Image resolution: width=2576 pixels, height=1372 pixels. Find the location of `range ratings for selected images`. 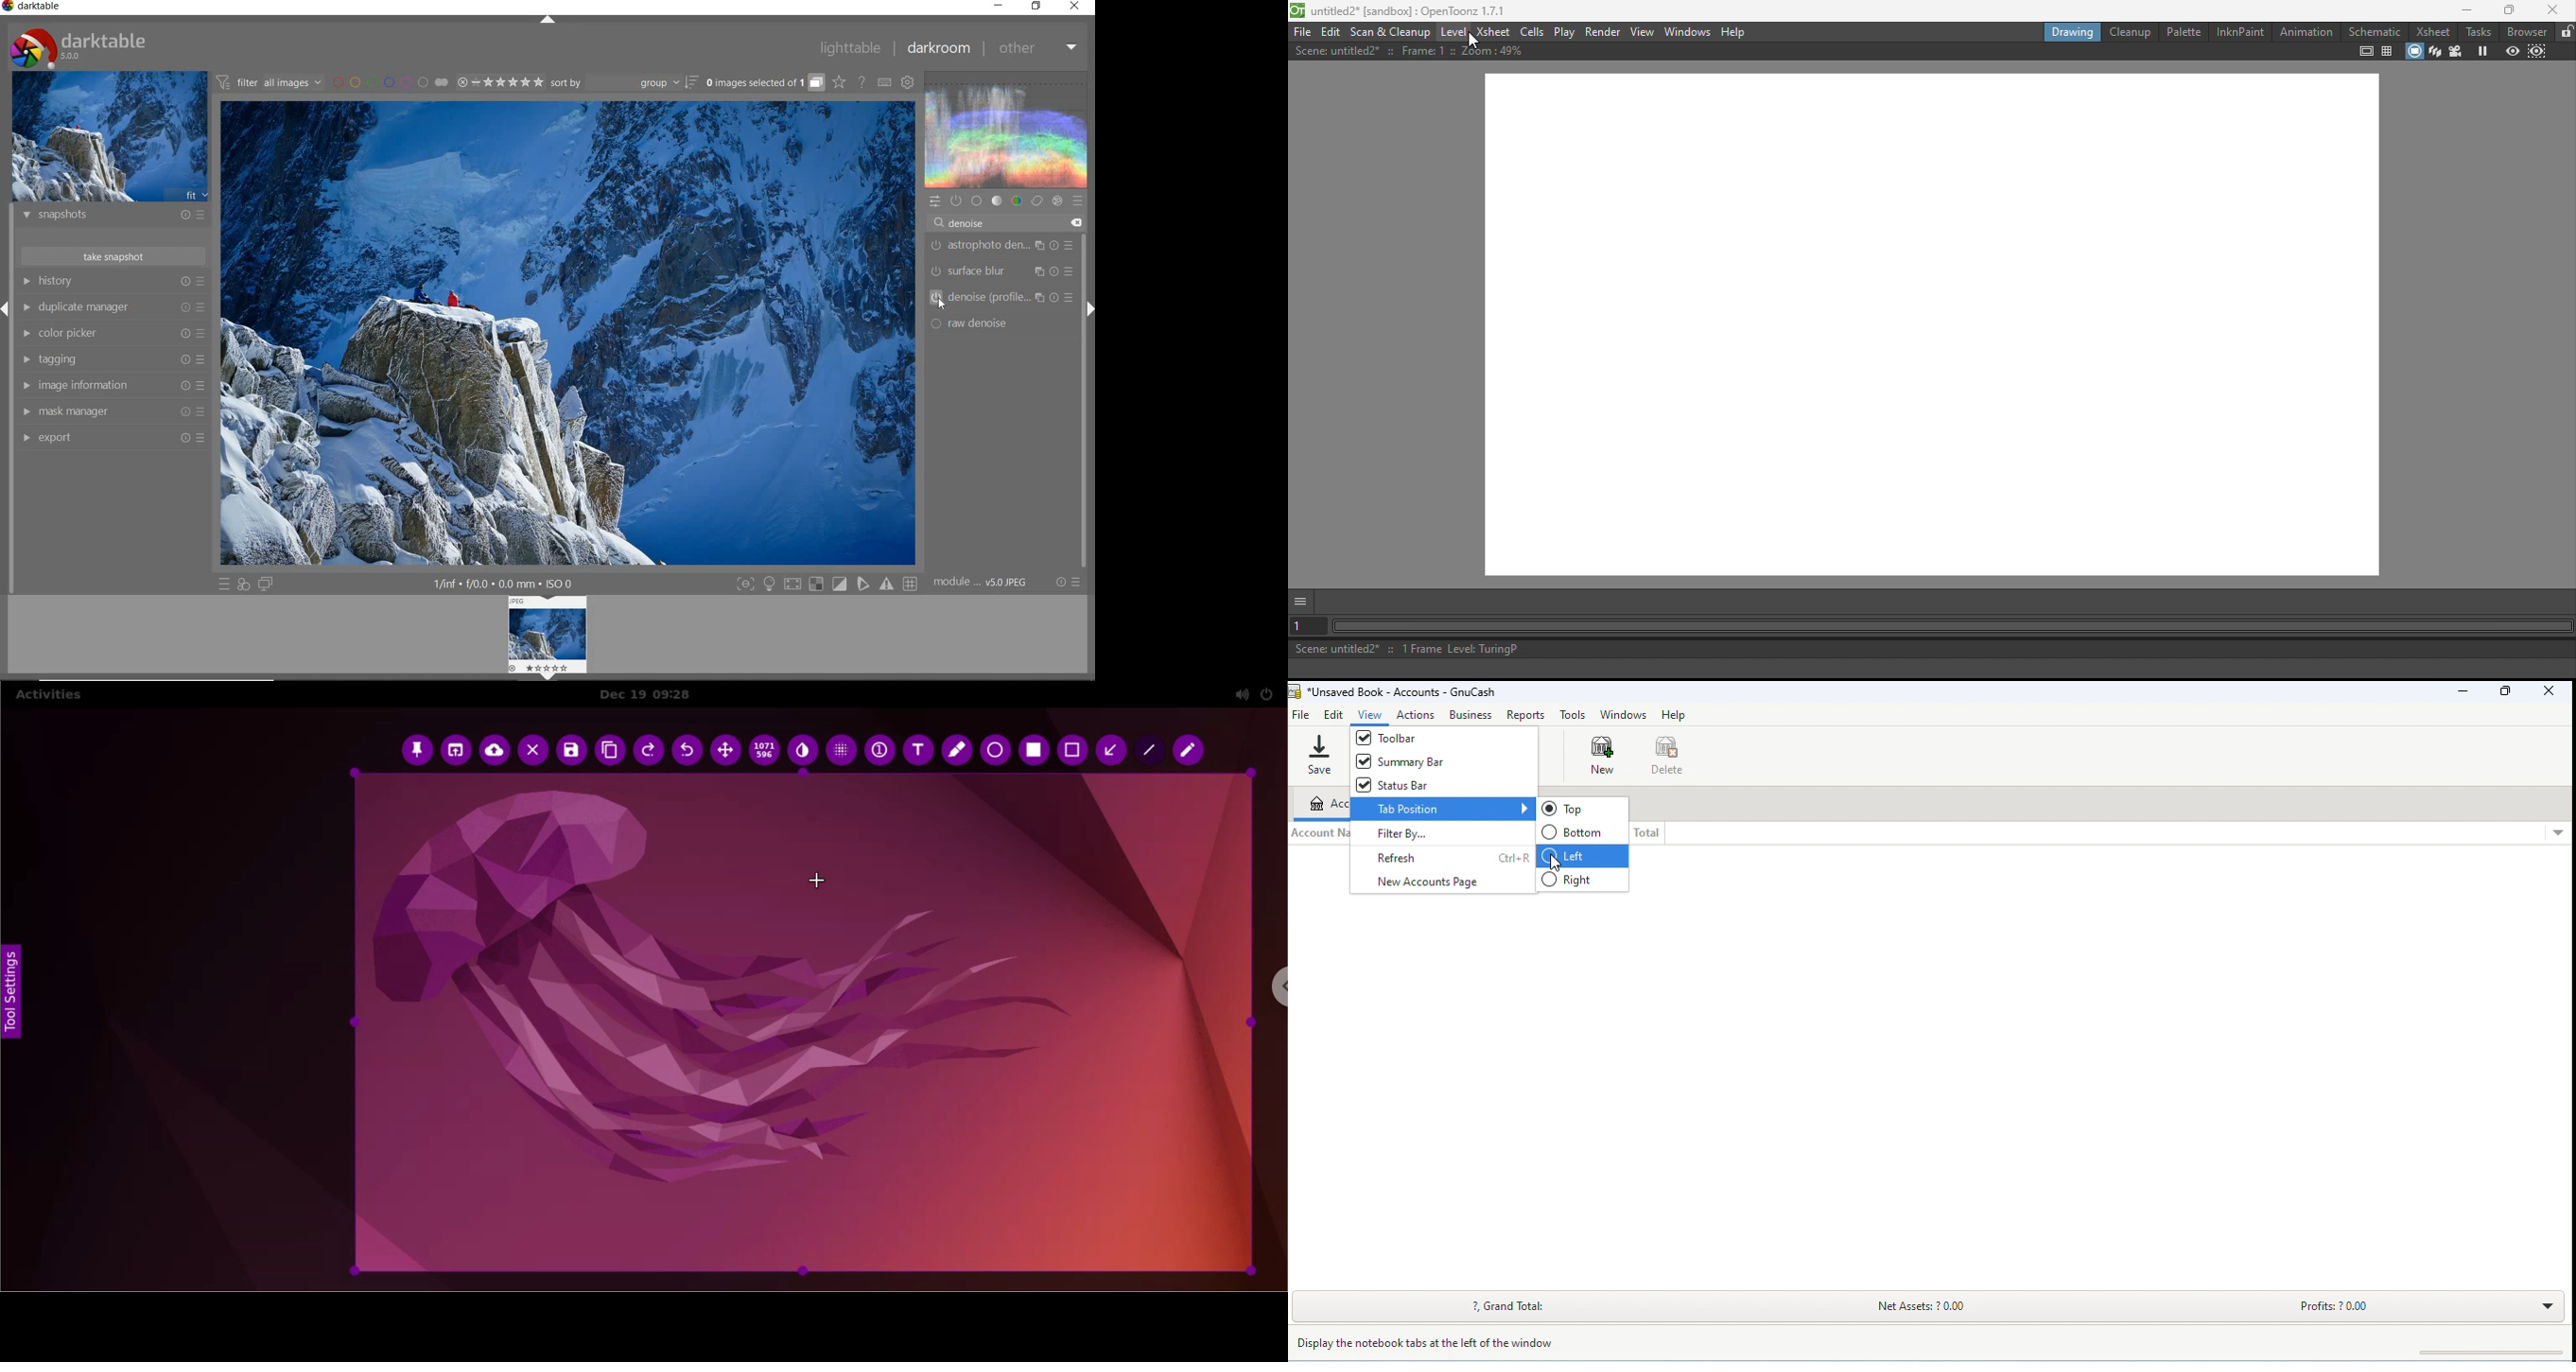

range ratings for selected images is located at coordinates (501, 82).